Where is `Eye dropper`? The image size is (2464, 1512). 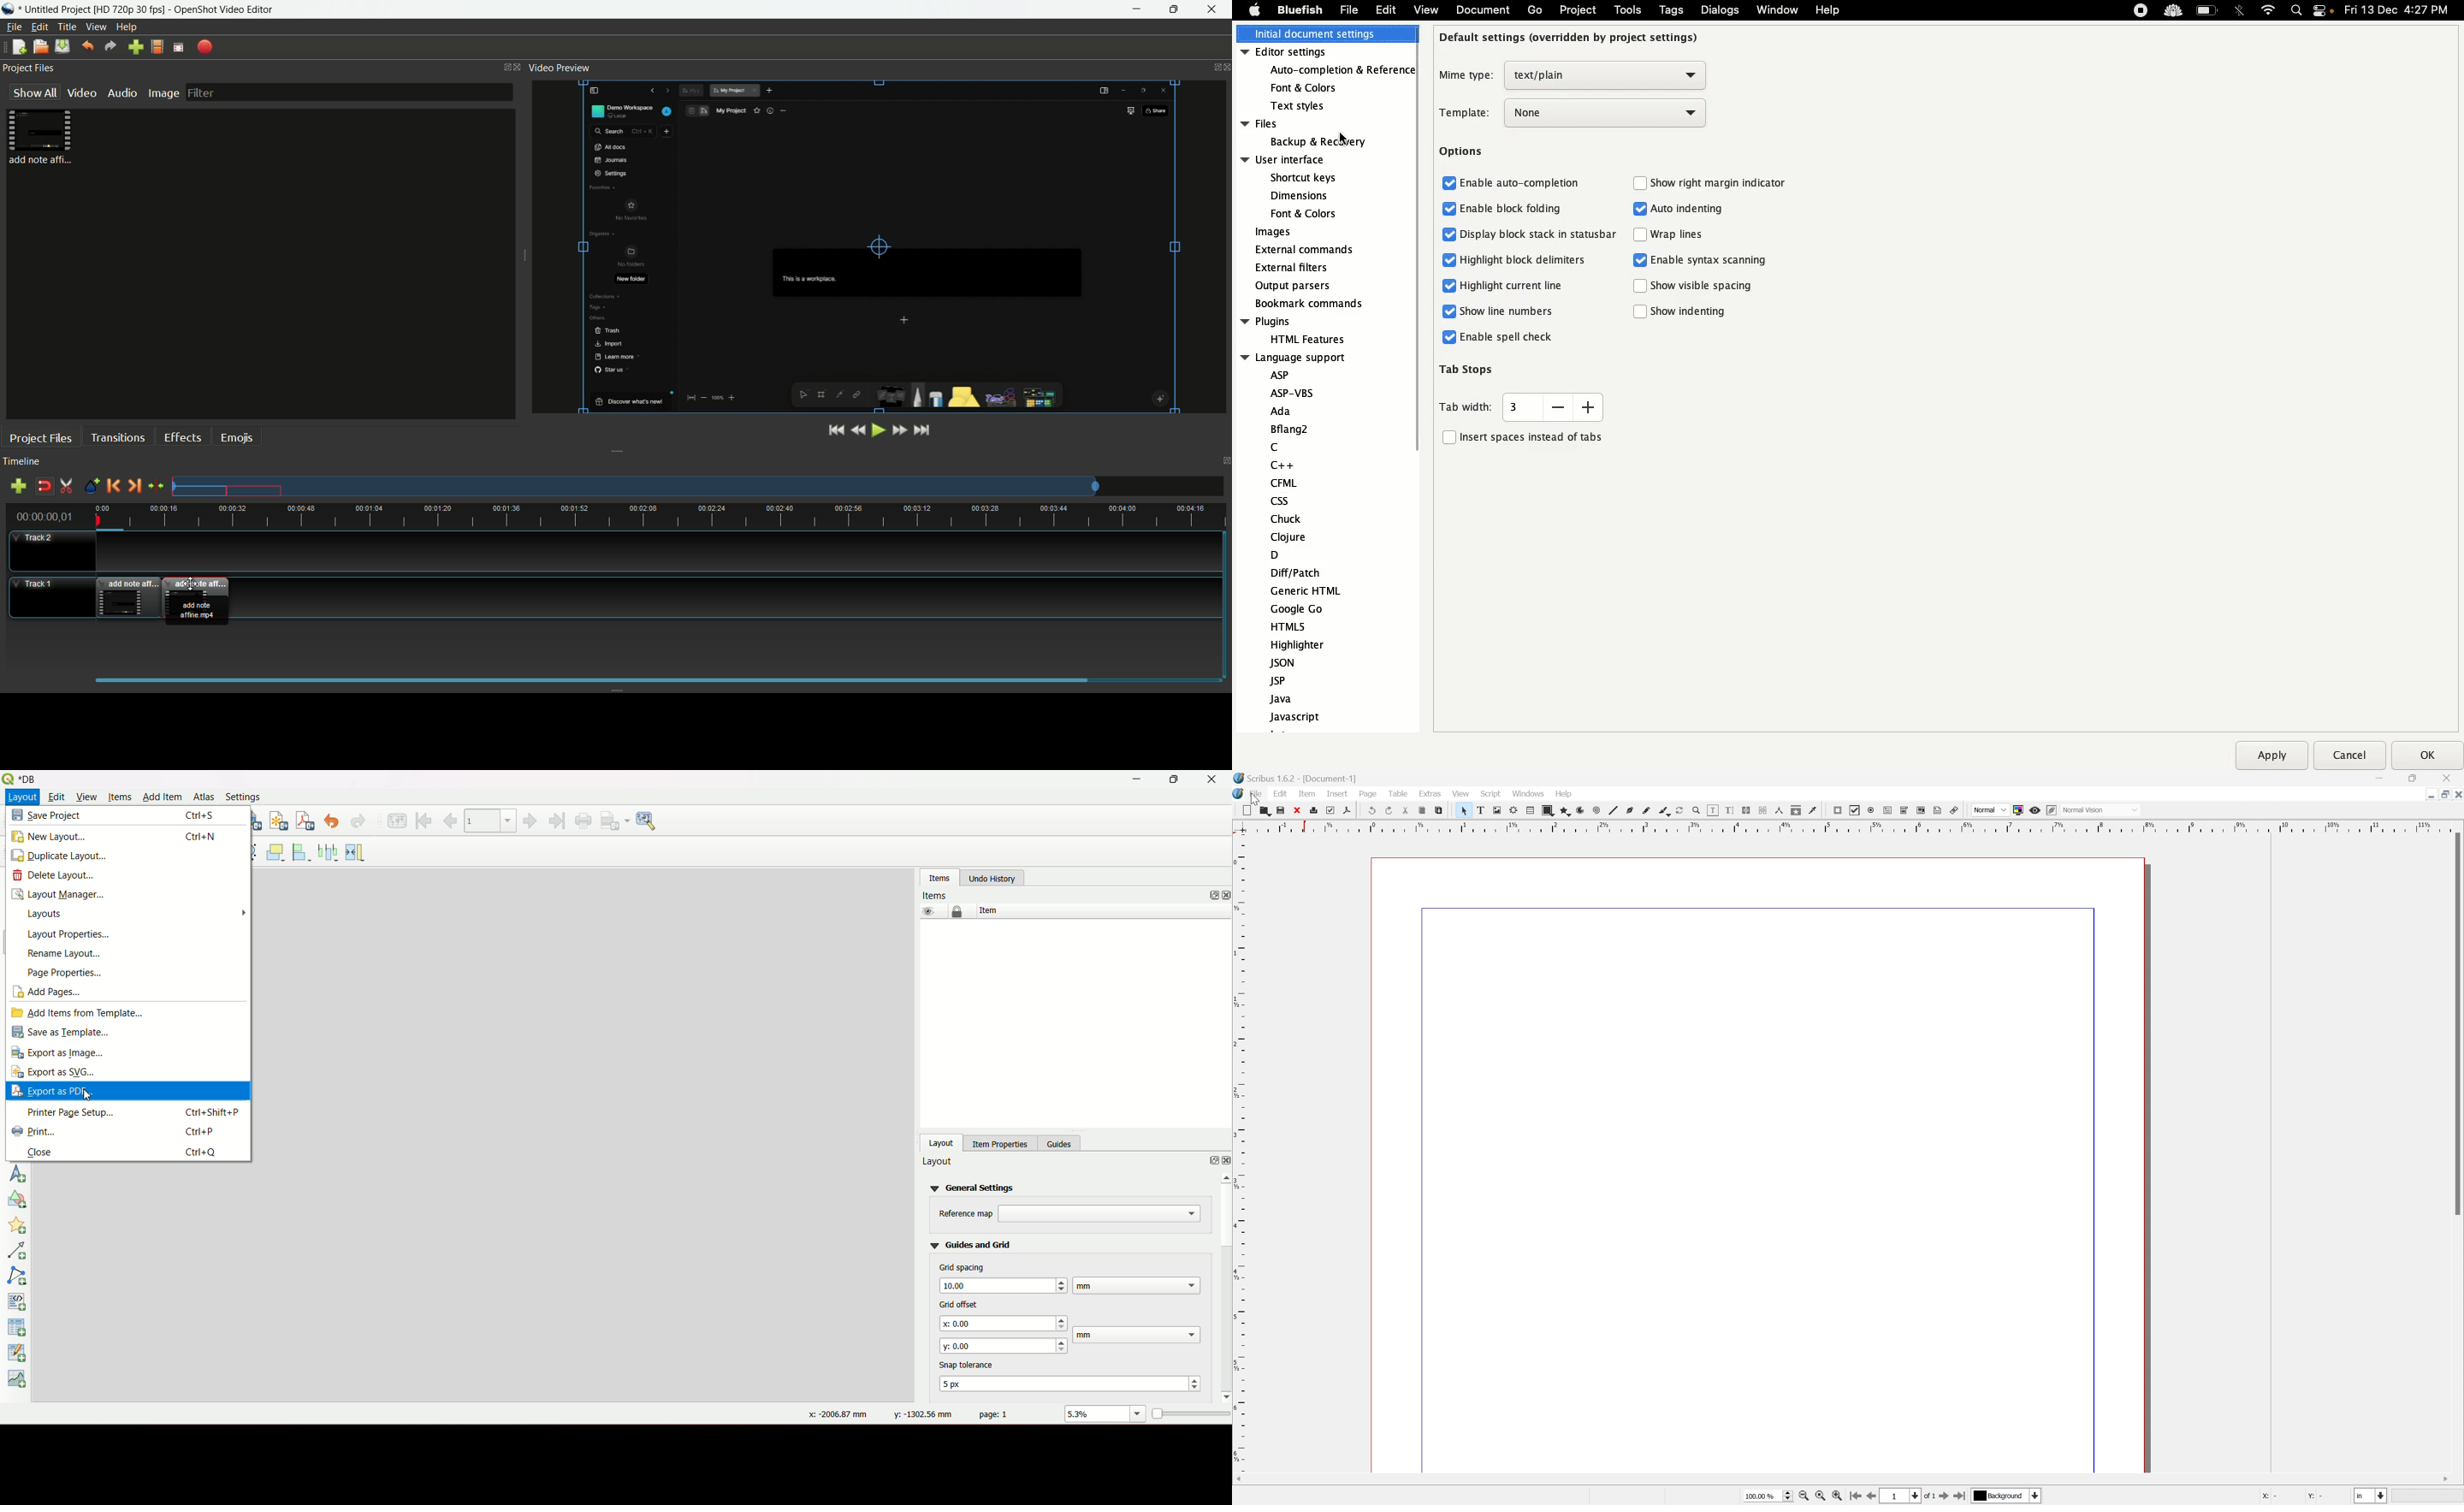
Eye dropper is located at coordinates (1814, 810).